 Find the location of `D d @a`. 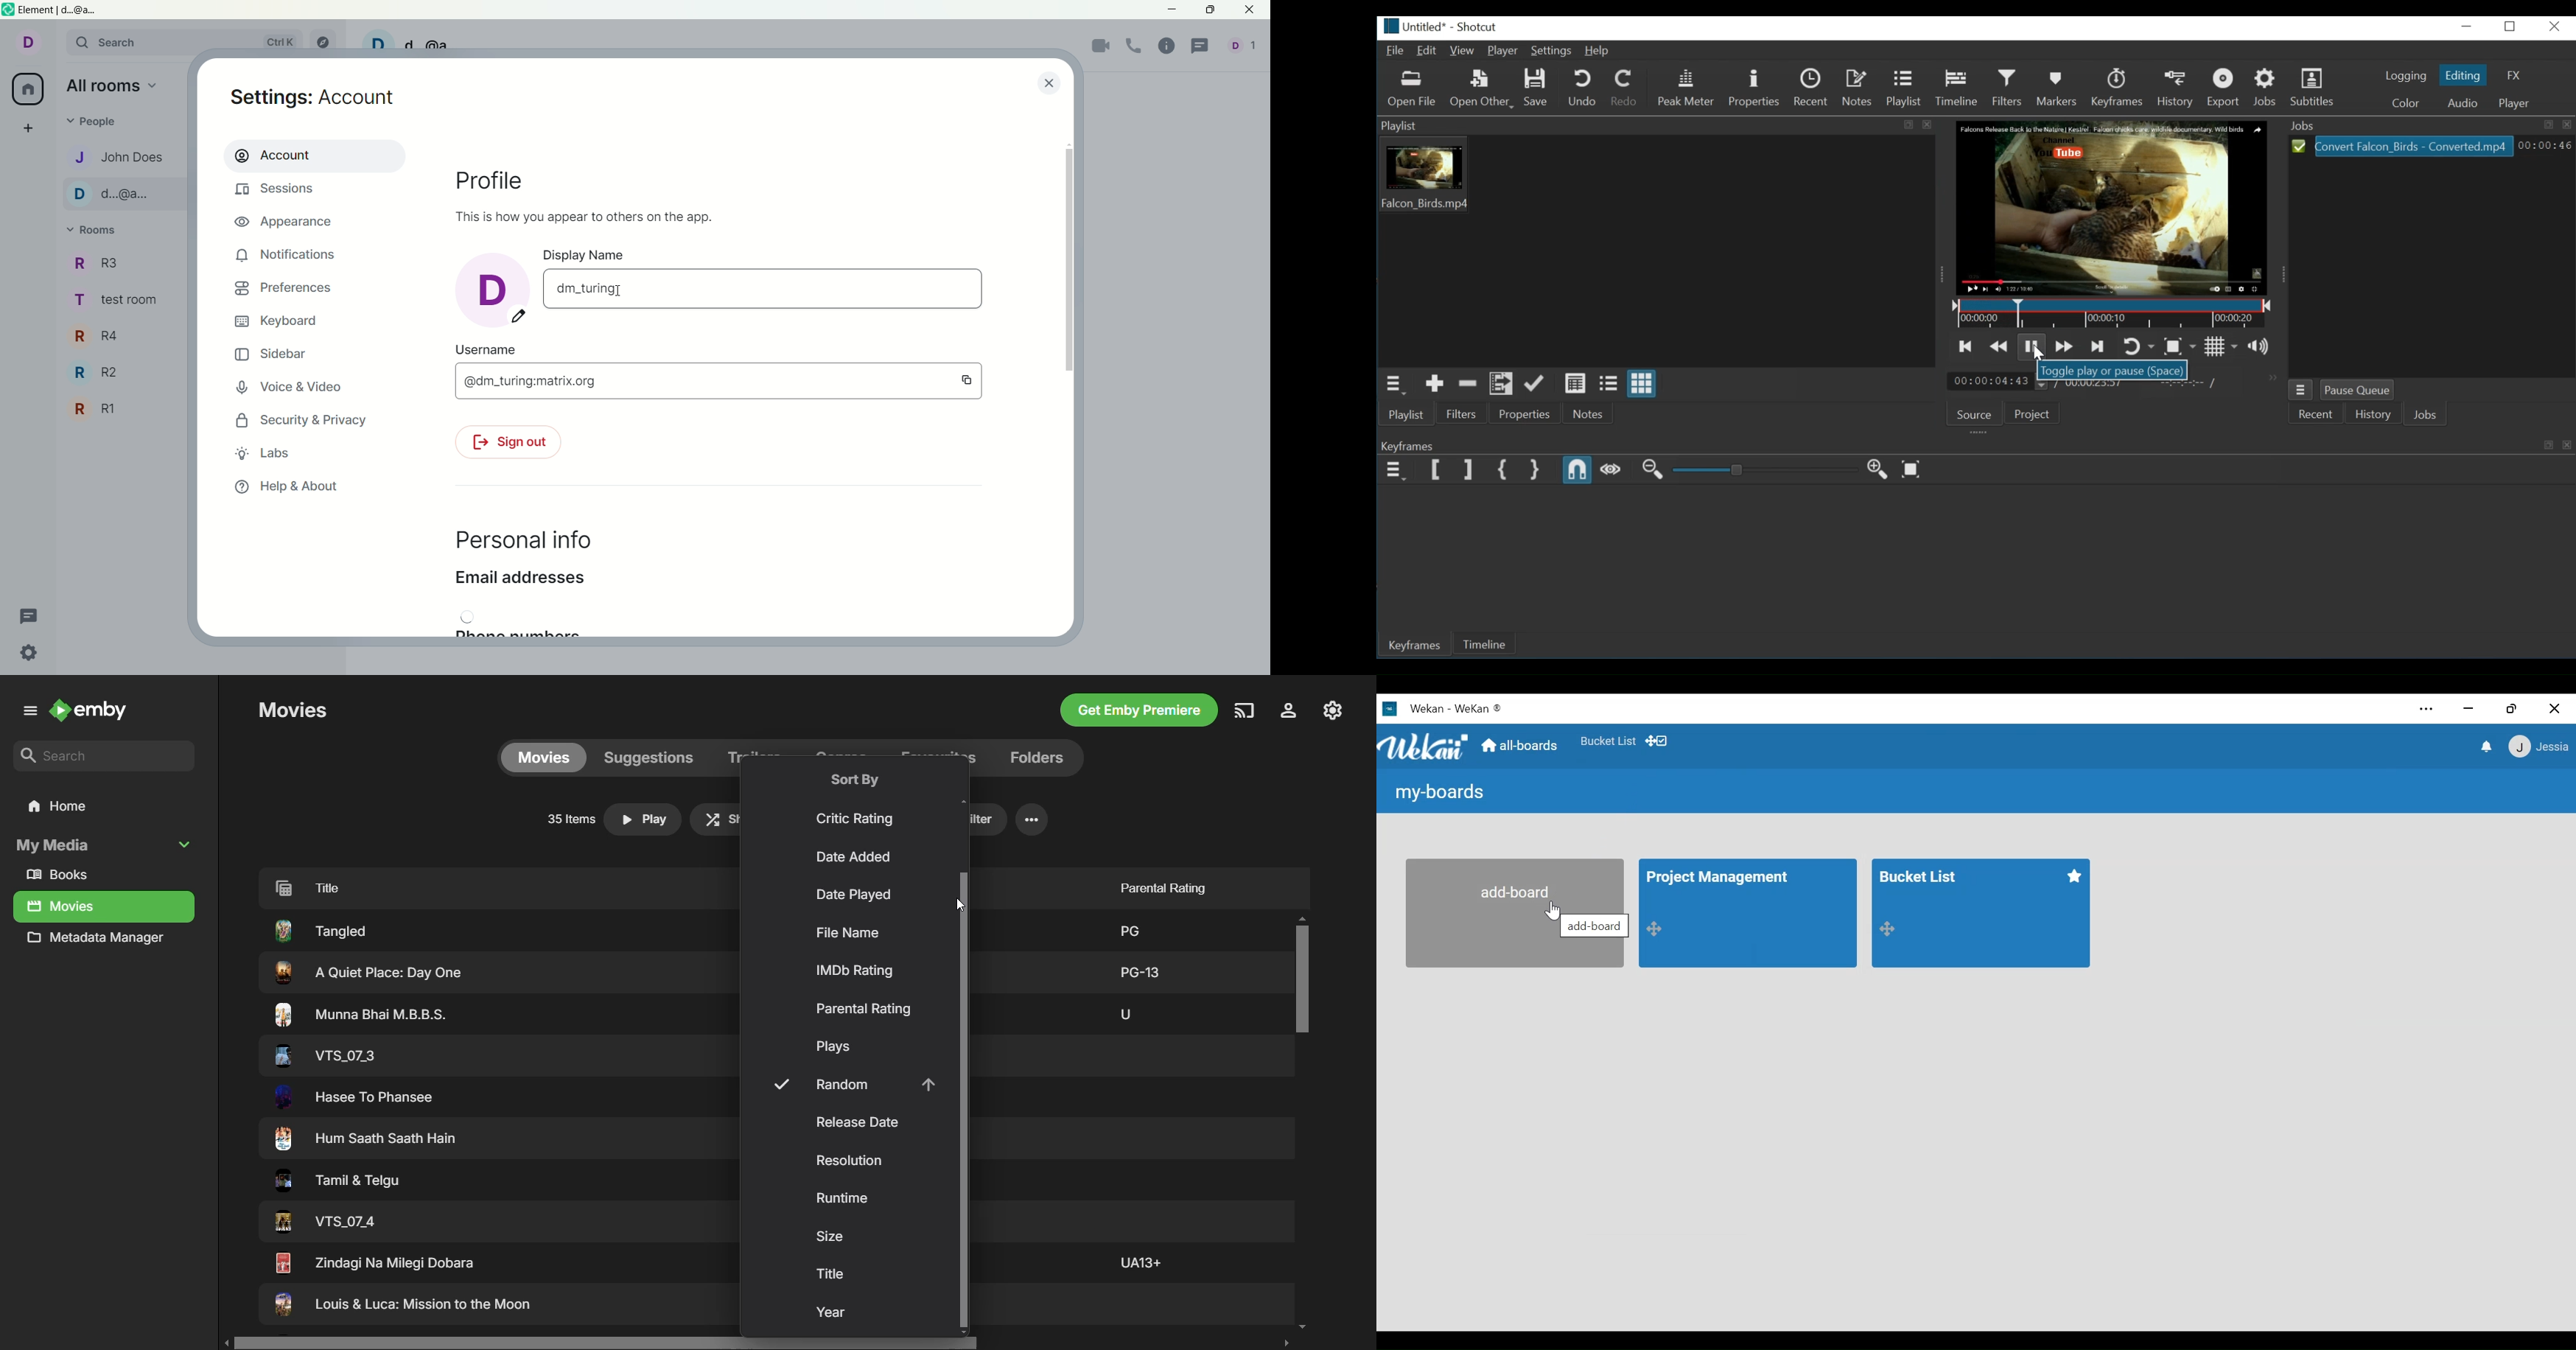

D d @a is located at coordinates (407, 43).